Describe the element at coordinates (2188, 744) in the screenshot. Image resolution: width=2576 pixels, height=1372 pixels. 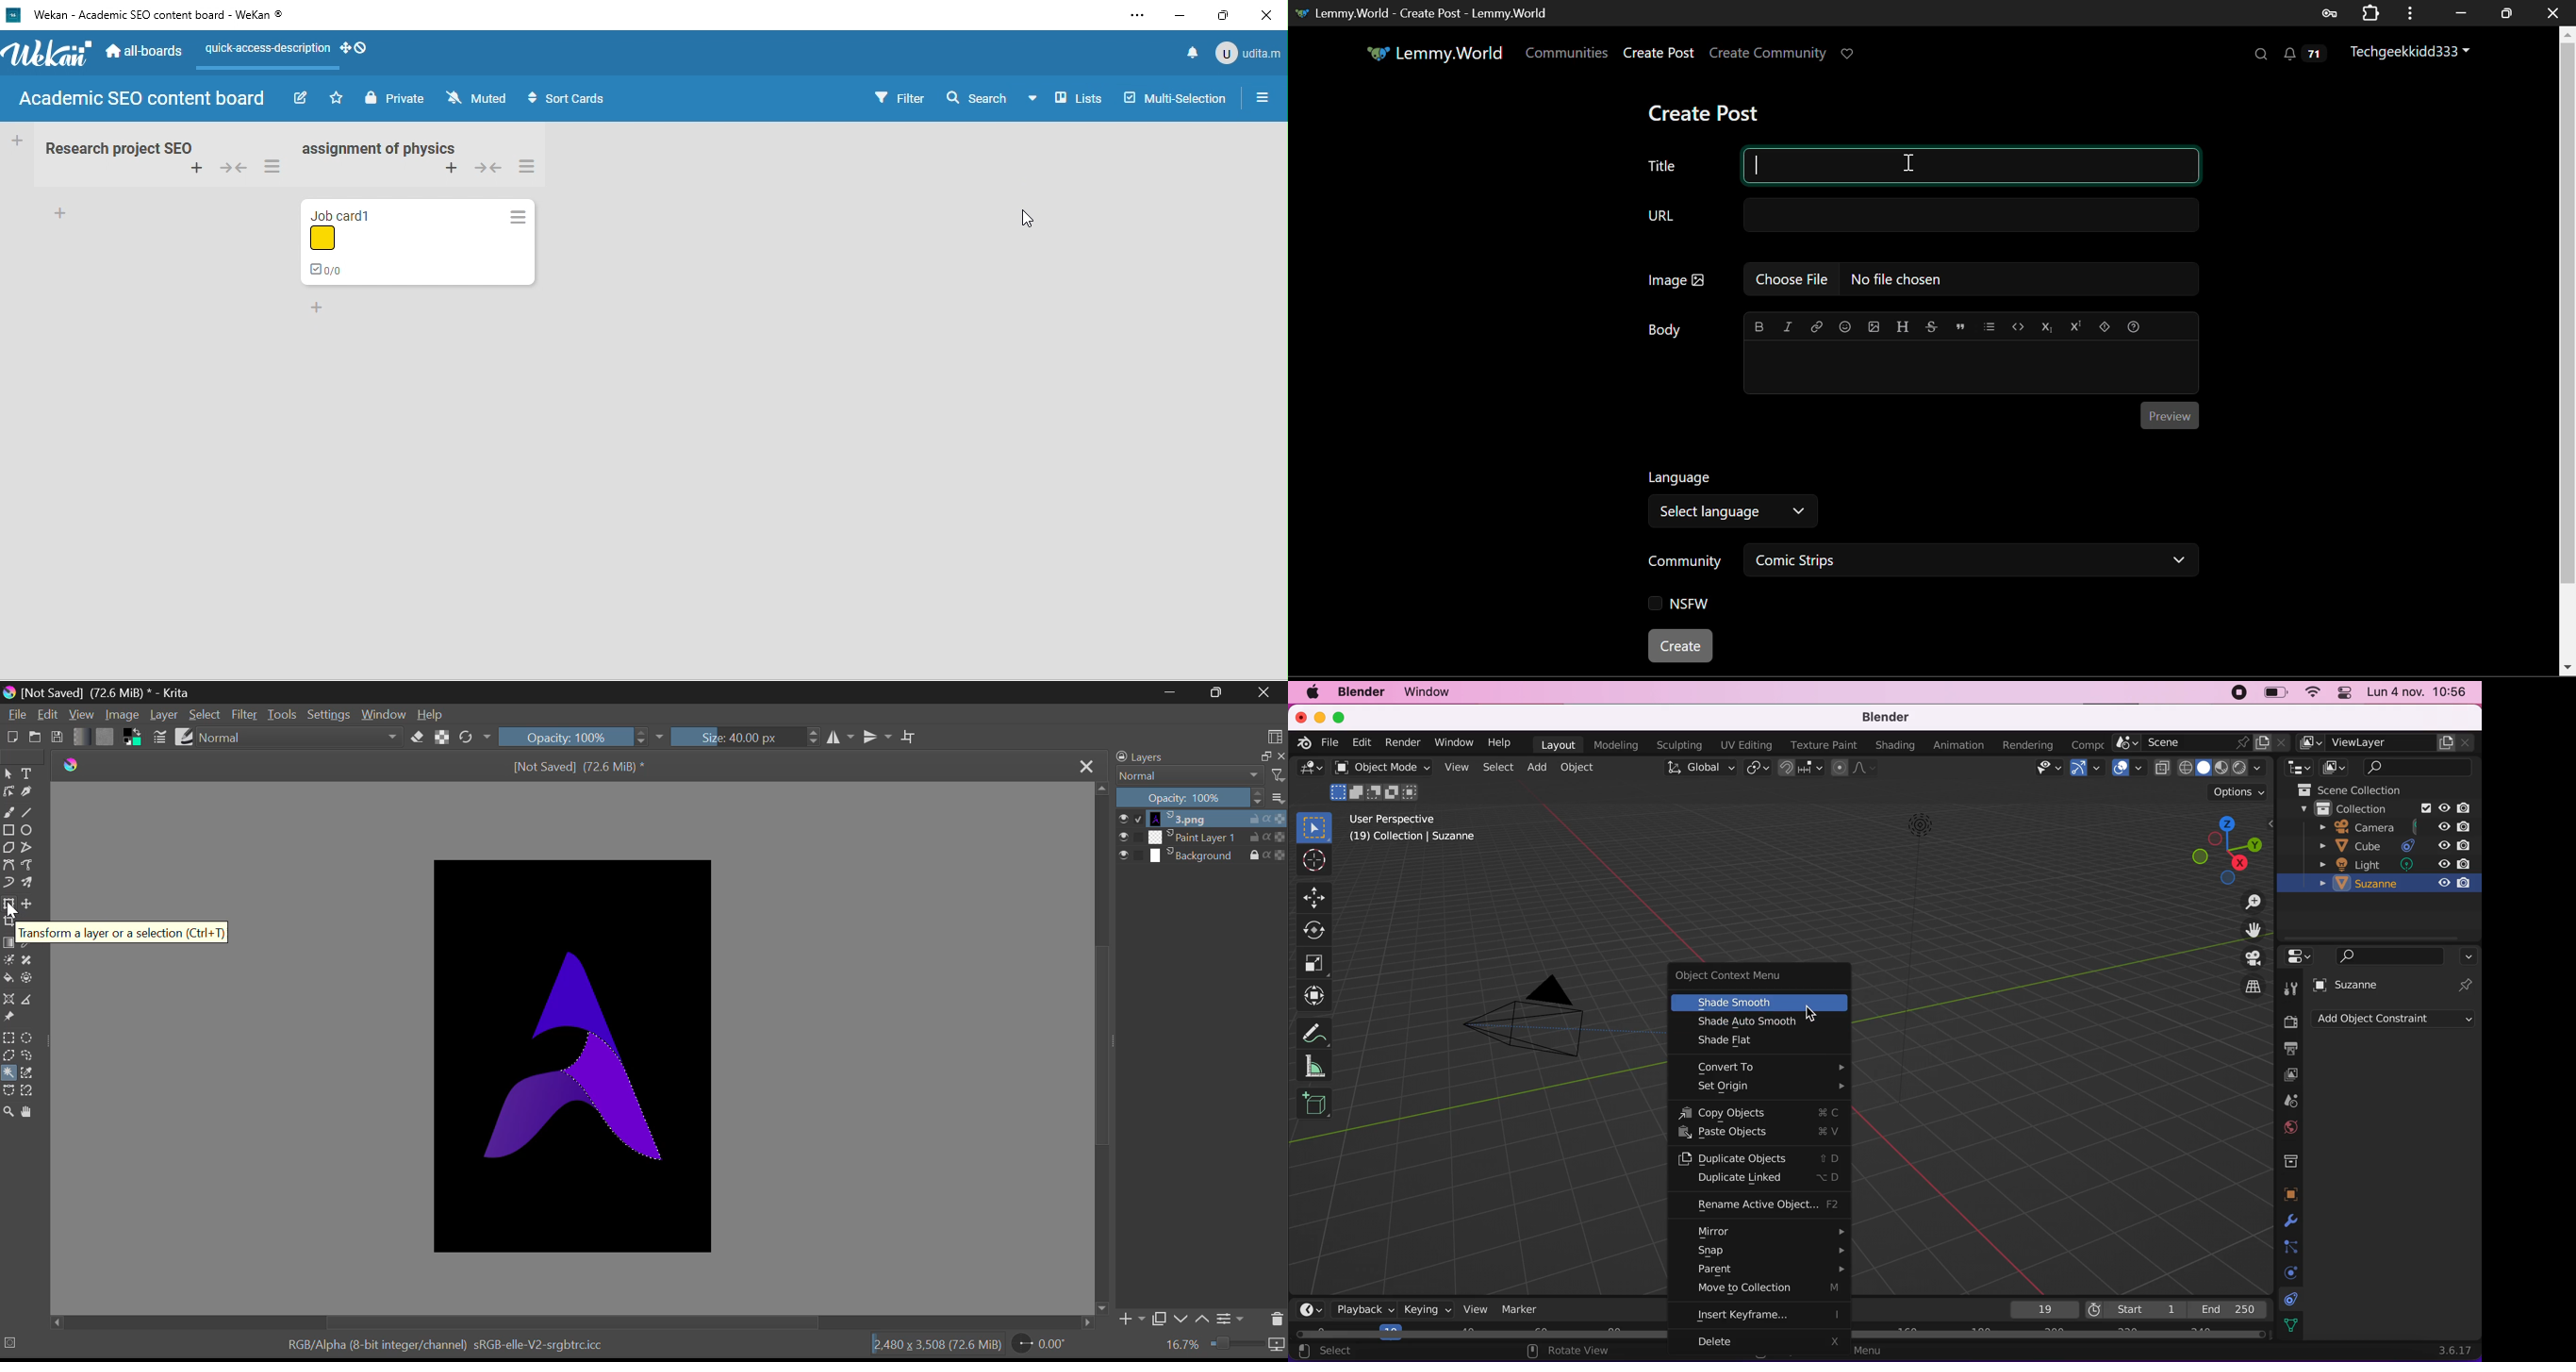
I see `scene` at that location.